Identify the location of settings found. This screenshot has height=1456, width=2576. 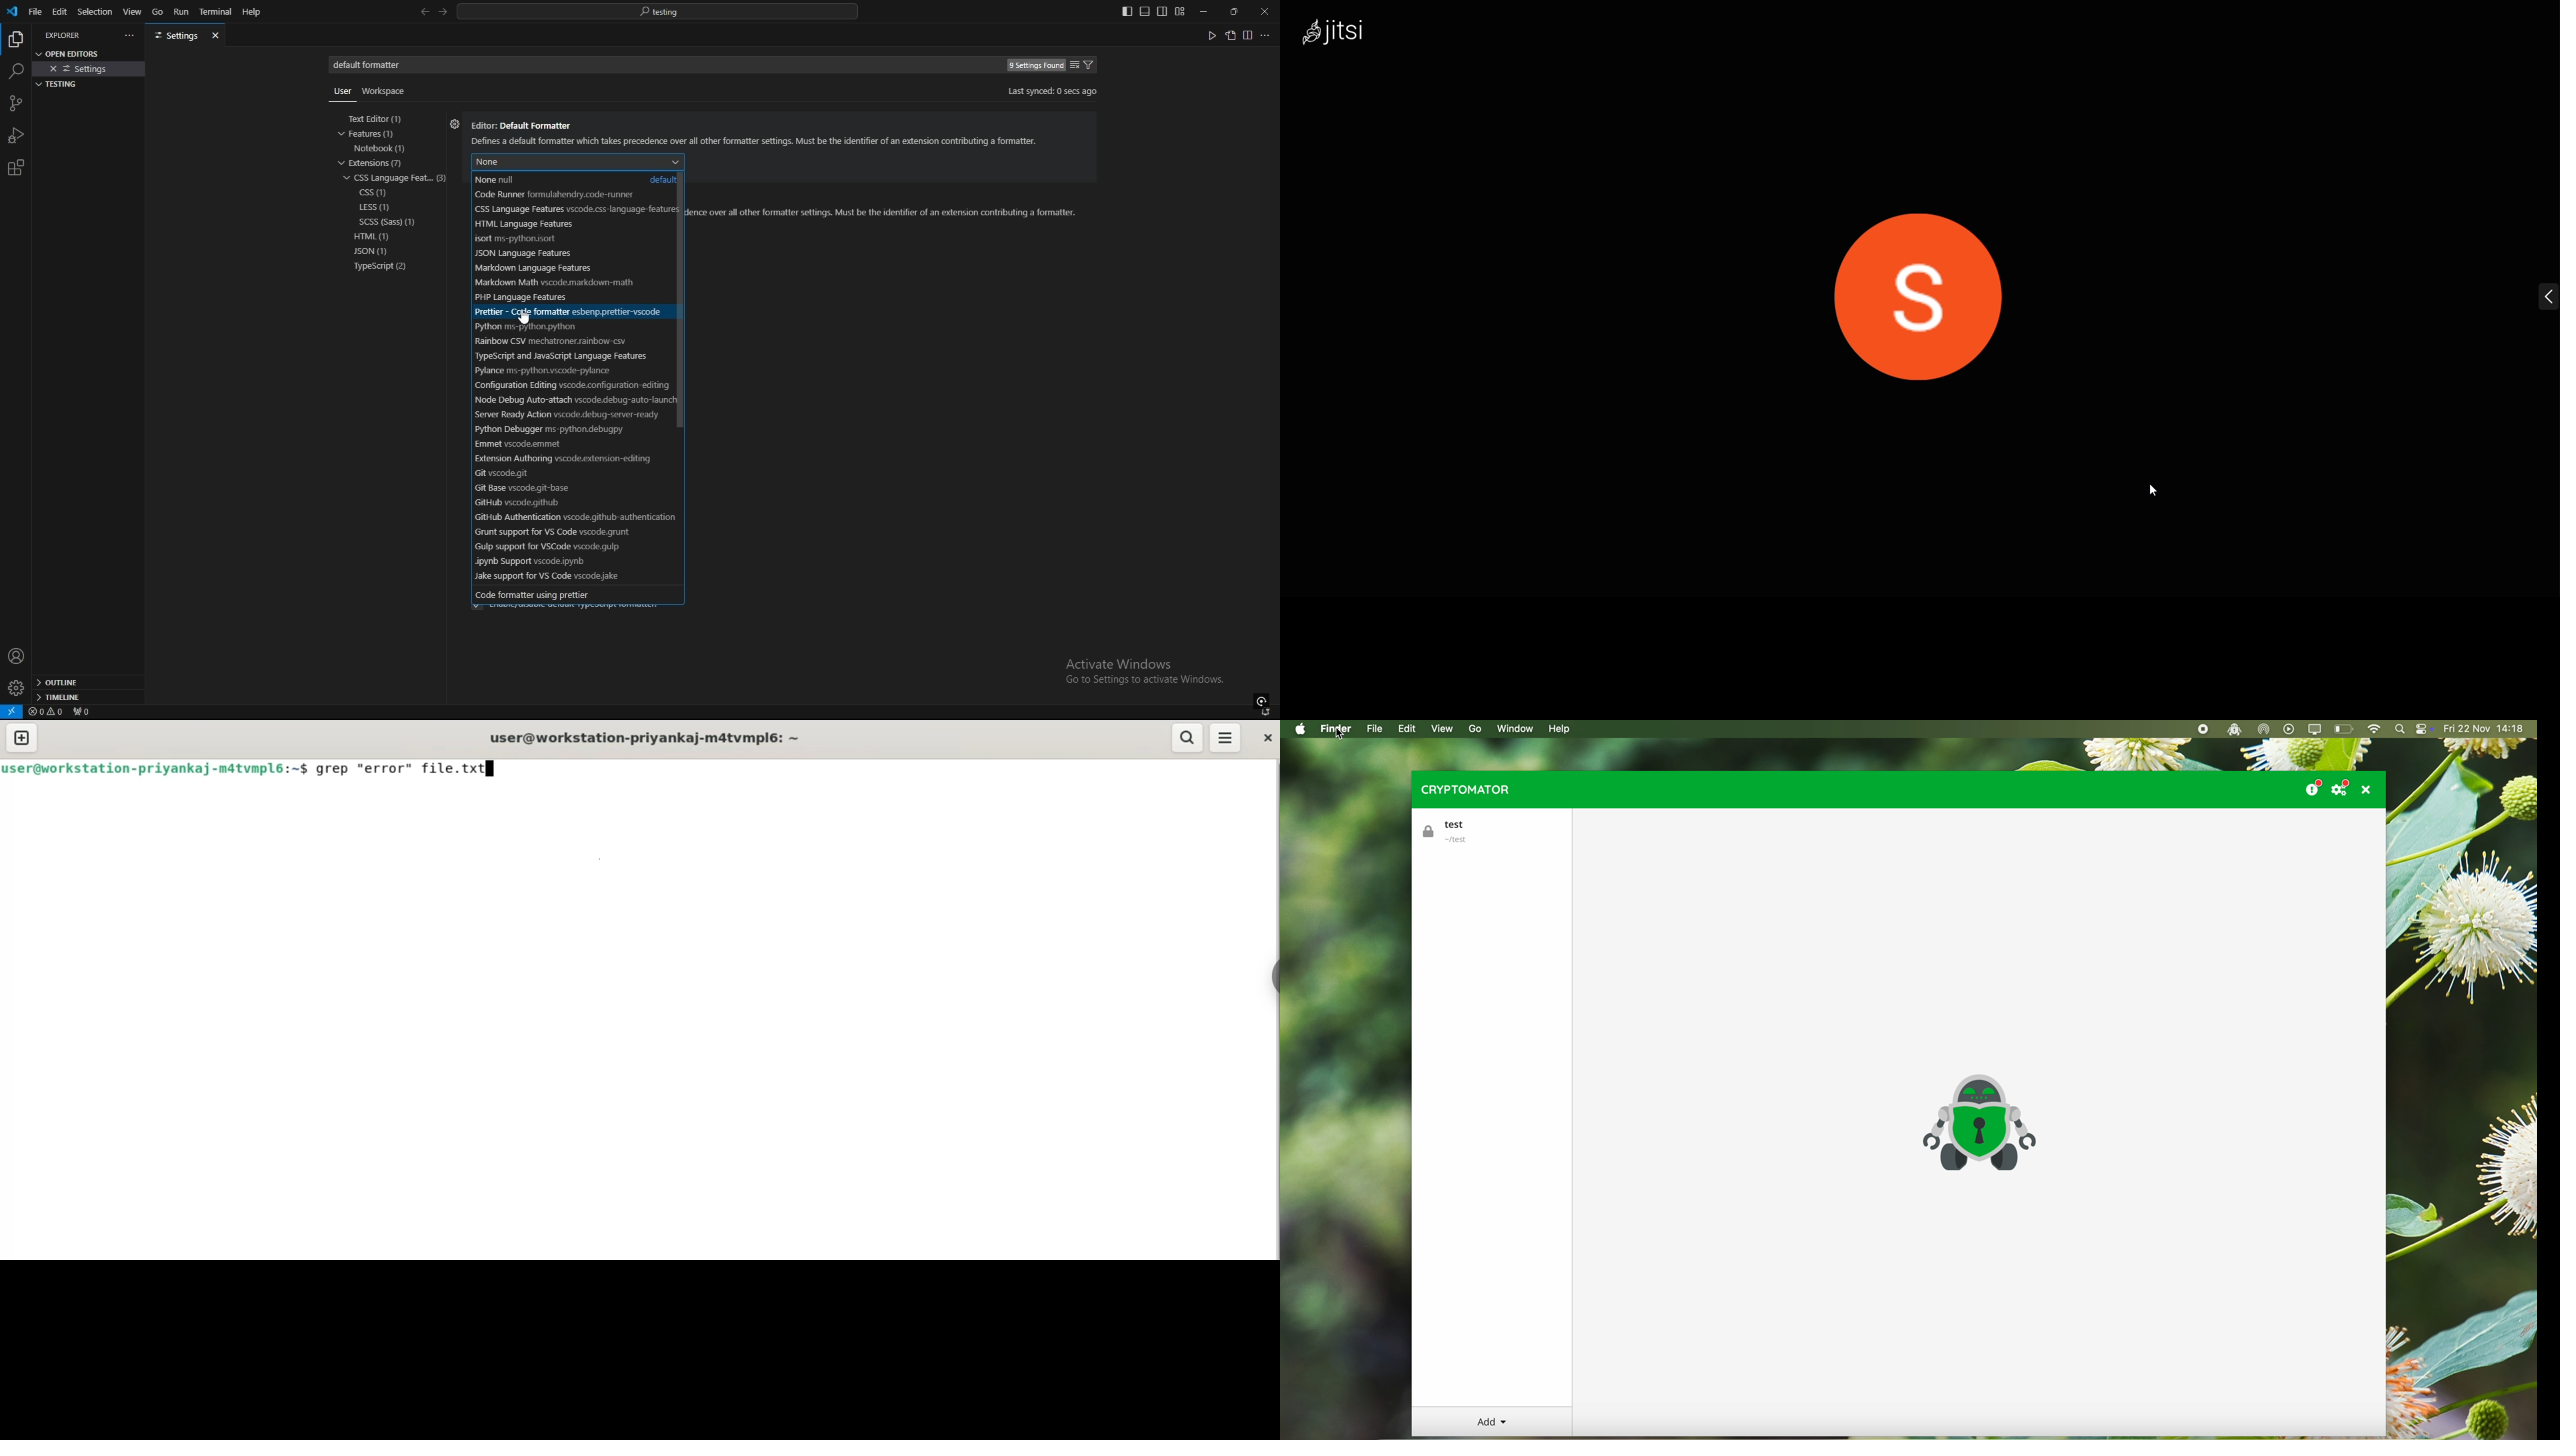
(1034, 66).